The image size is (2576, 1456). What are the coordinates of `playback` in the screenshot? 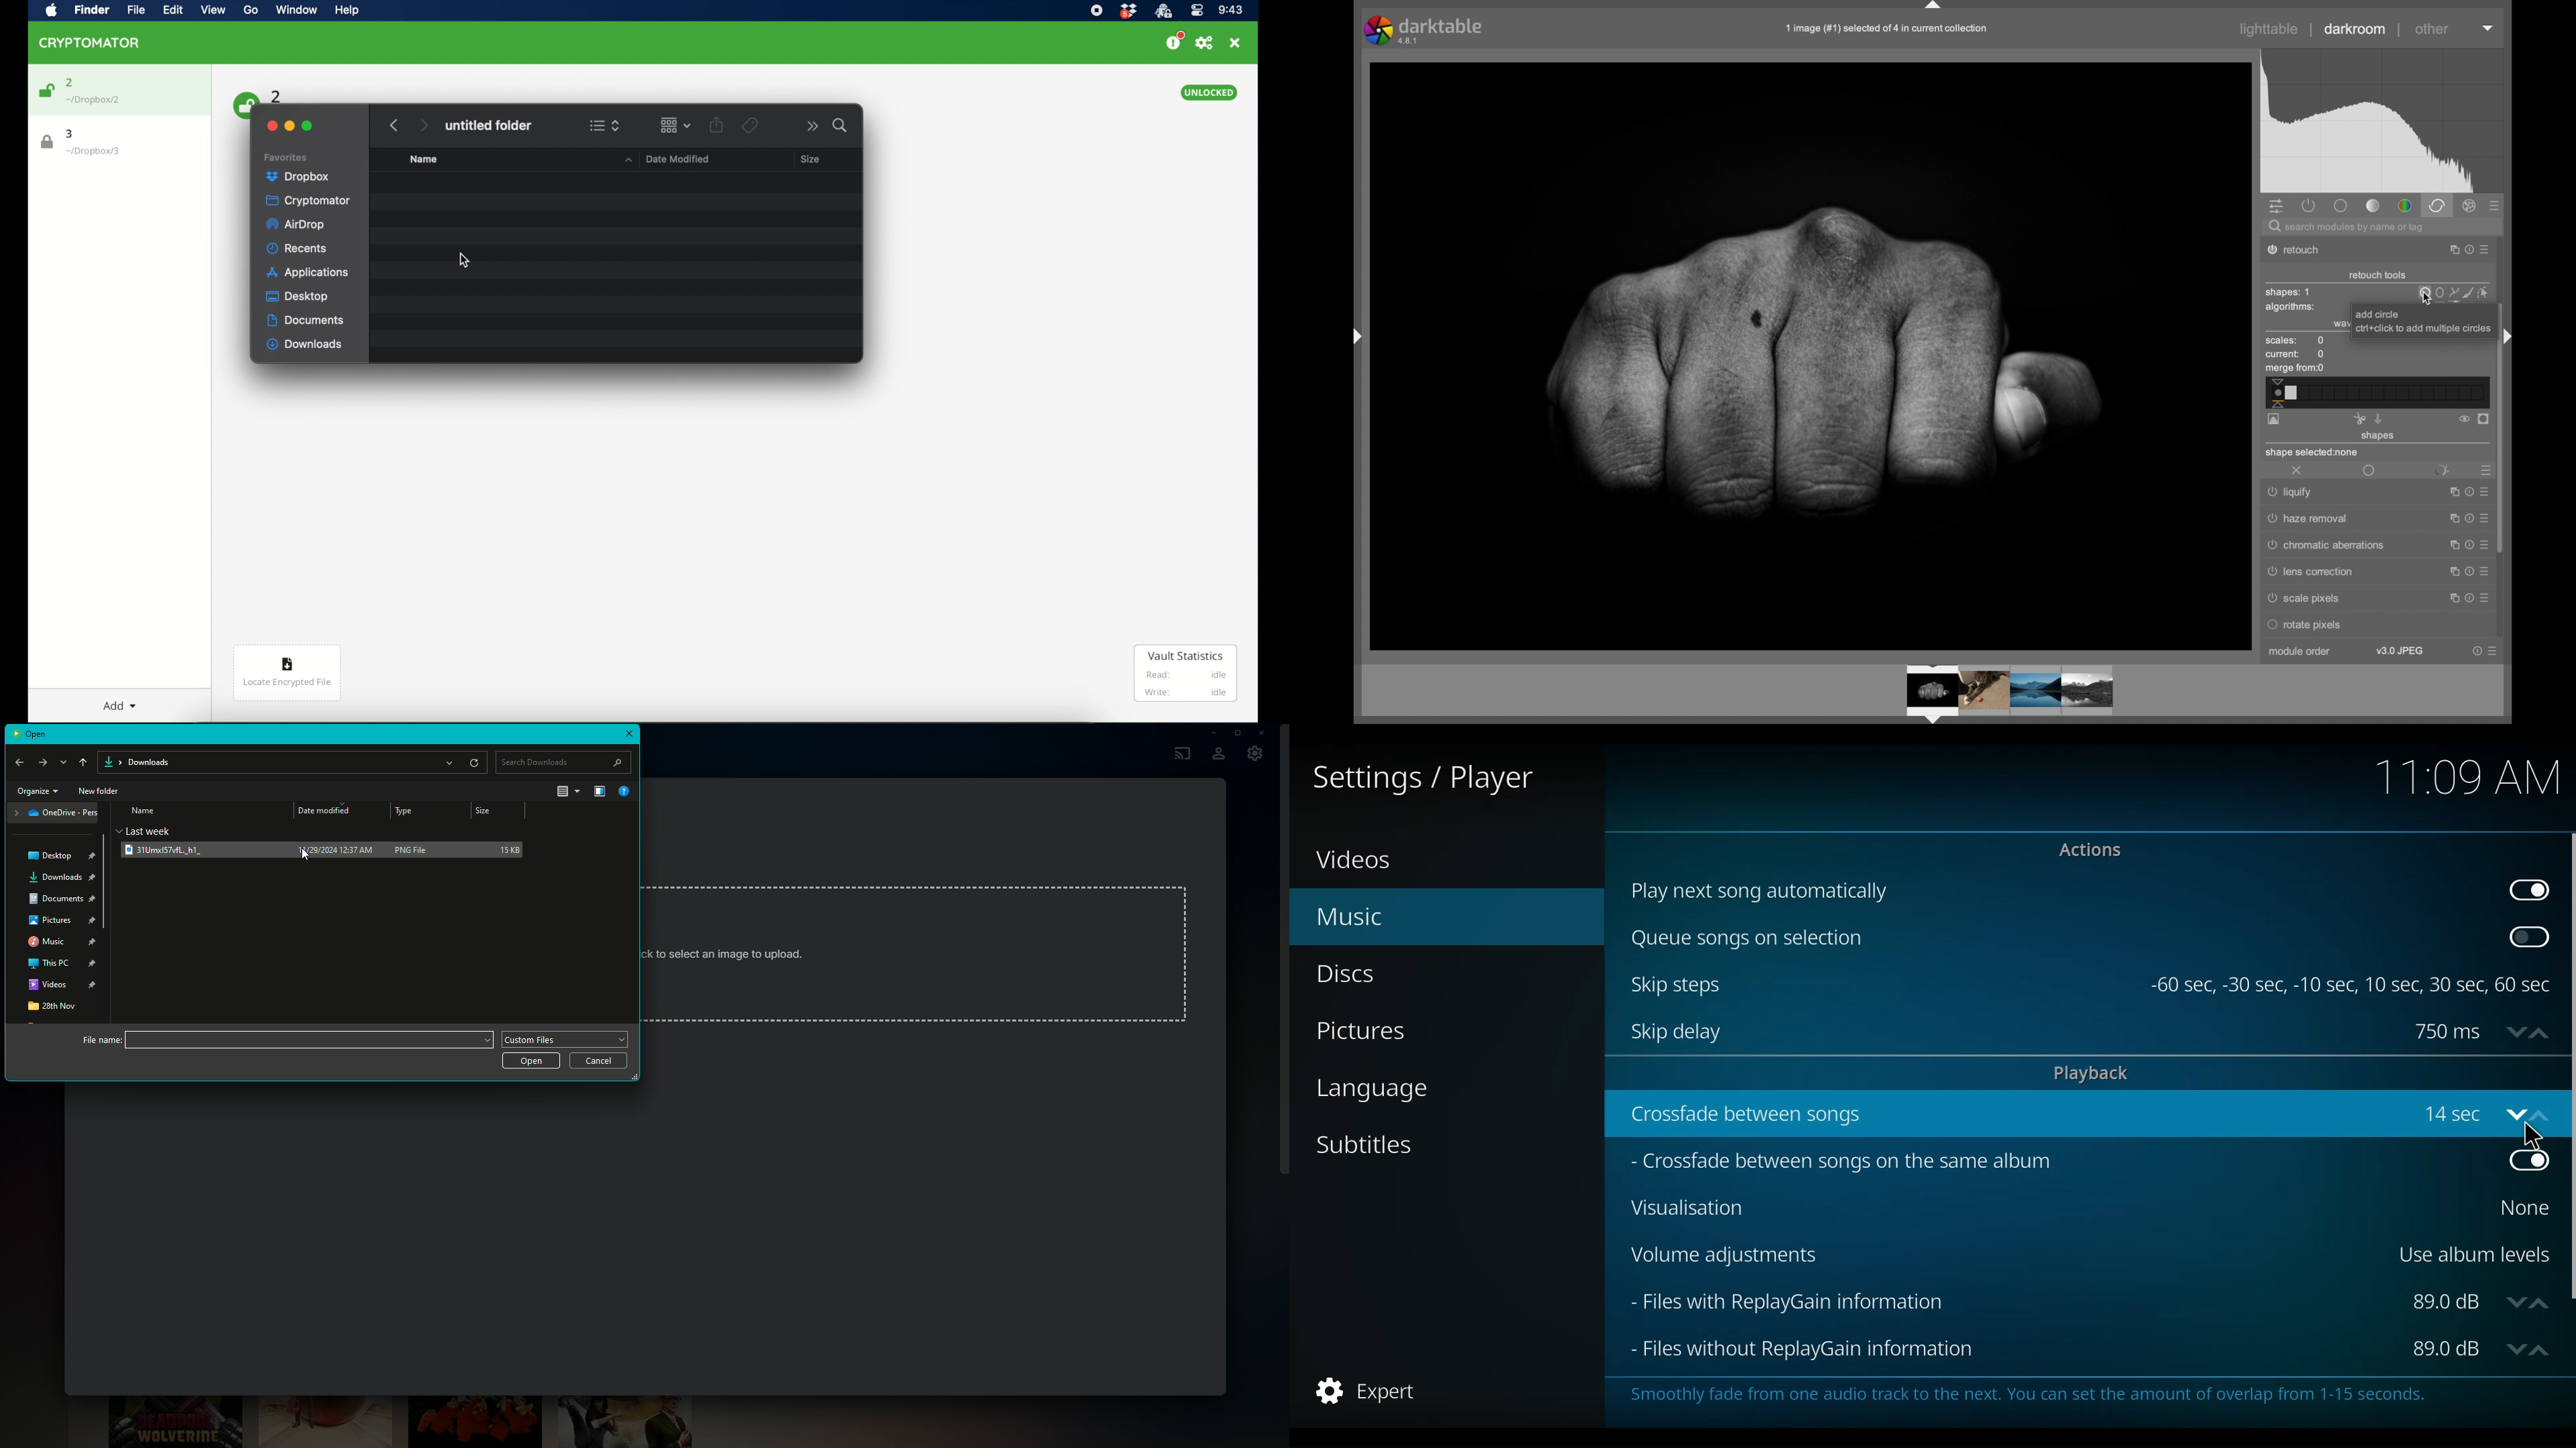 It's located at (2096, 1074).